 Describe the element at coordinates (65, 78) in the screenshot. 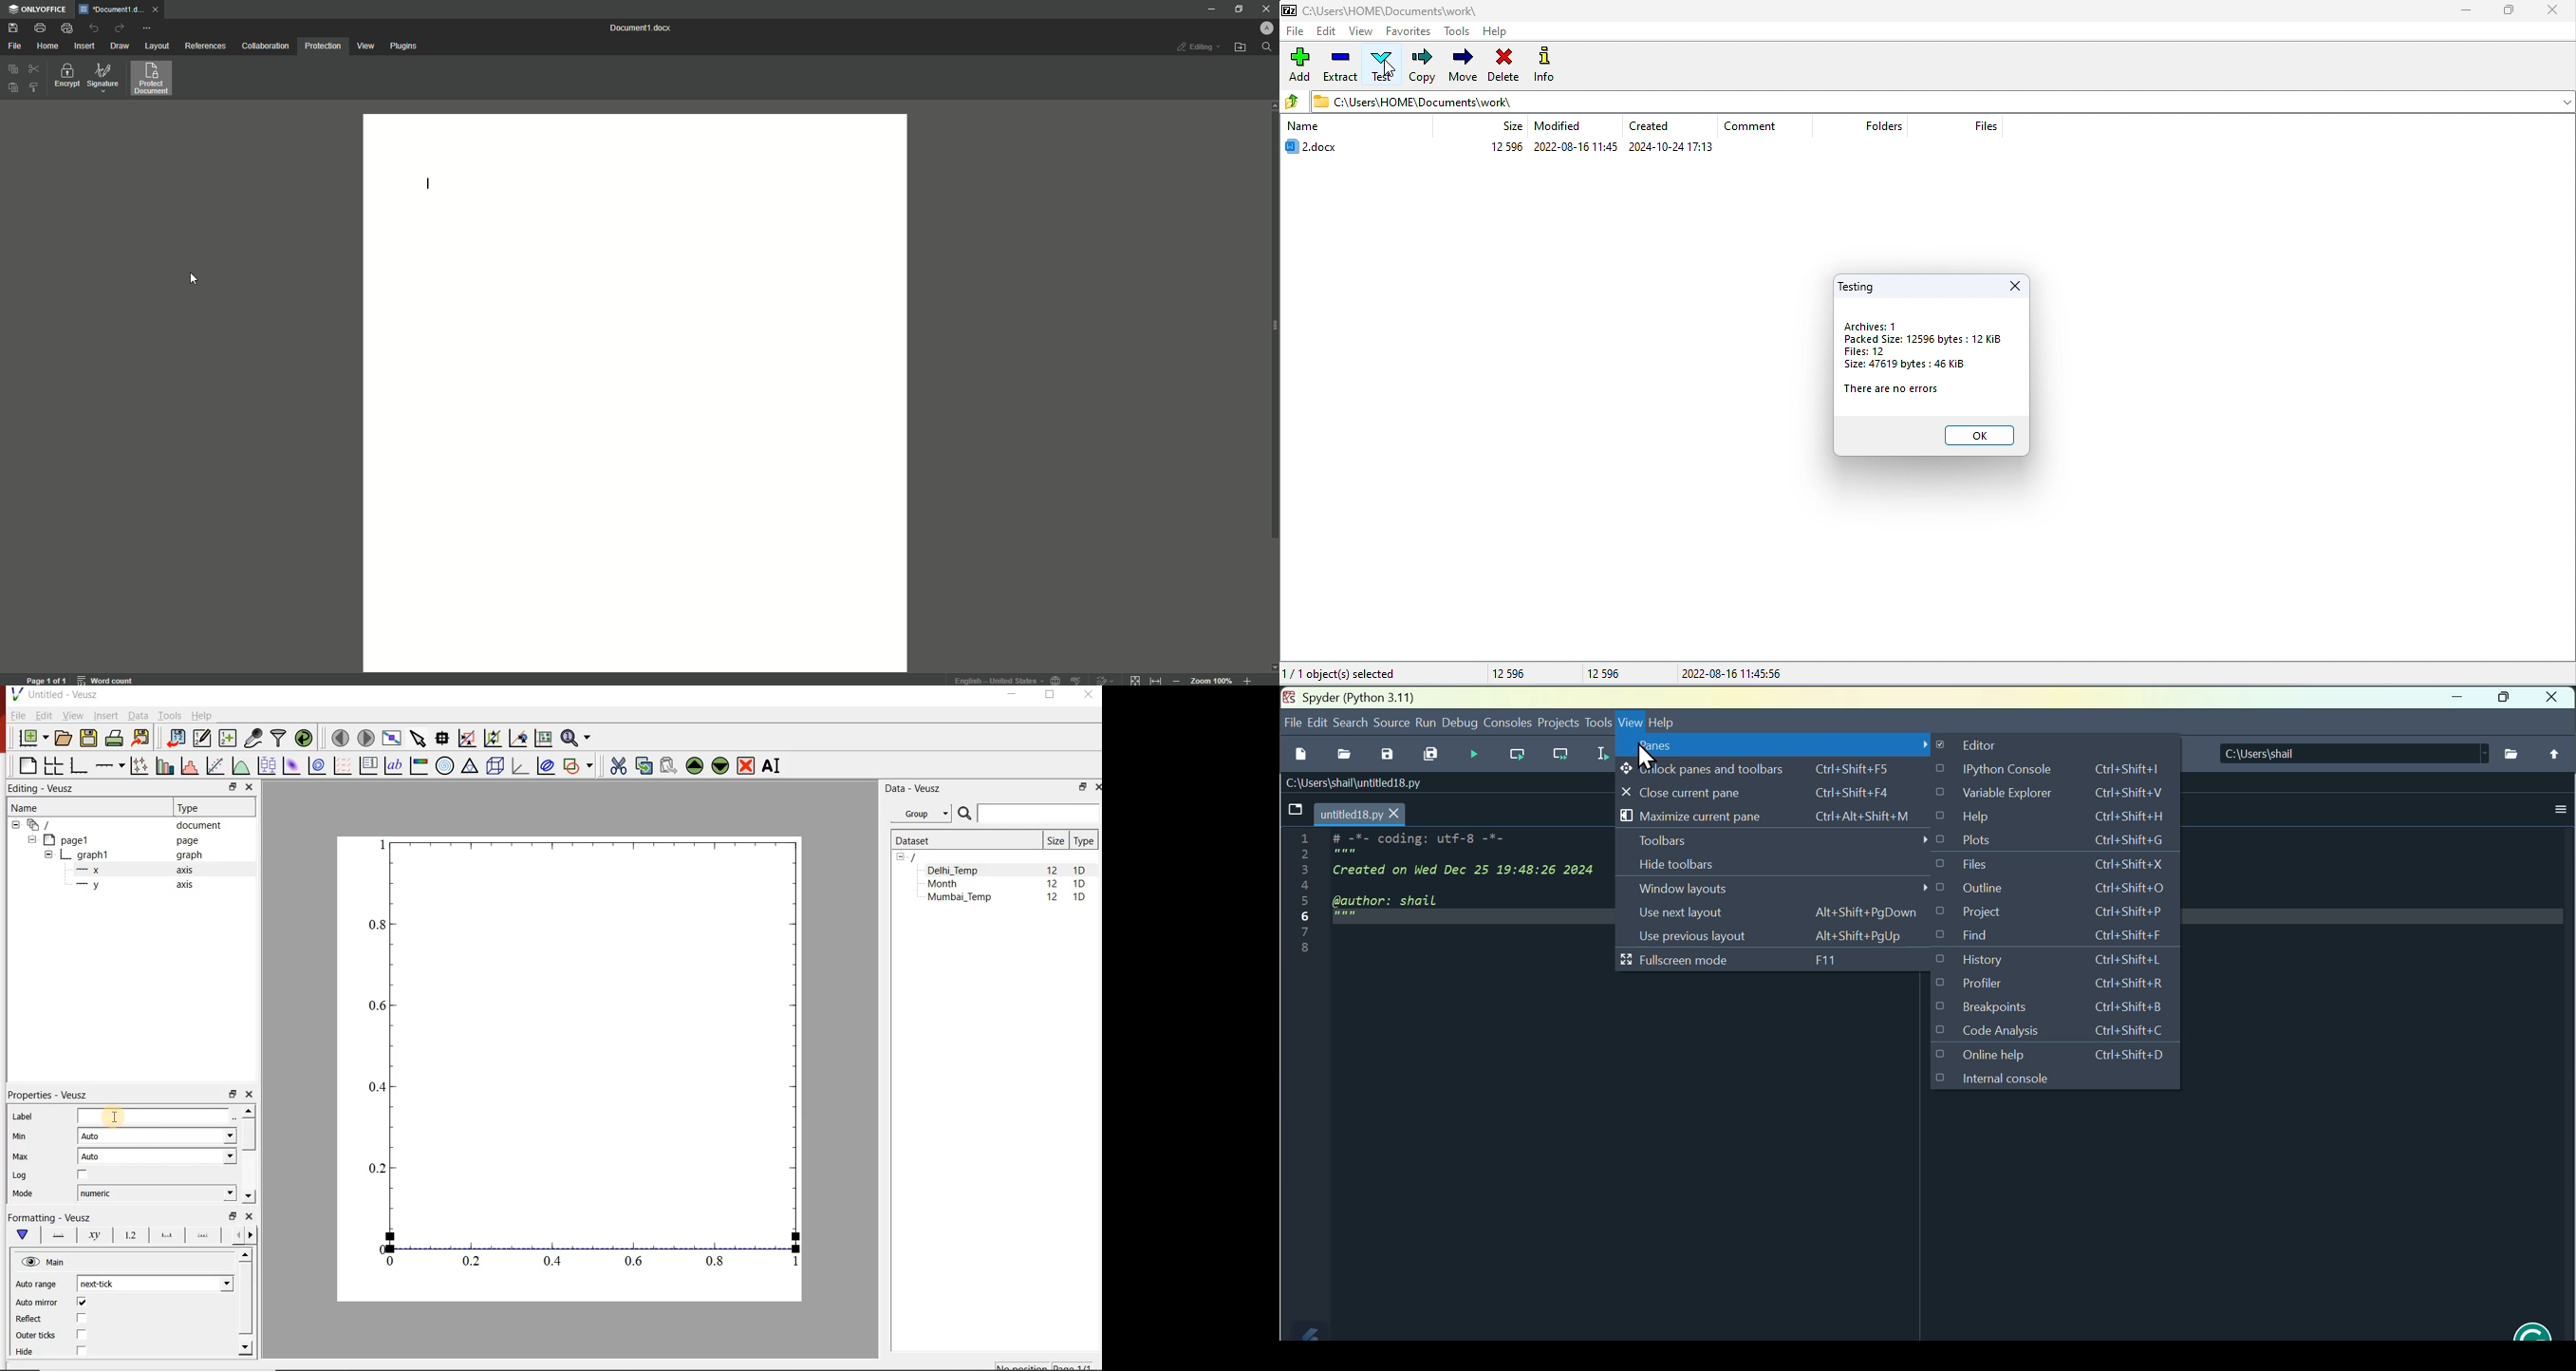

I see `Encrypt` at that location.